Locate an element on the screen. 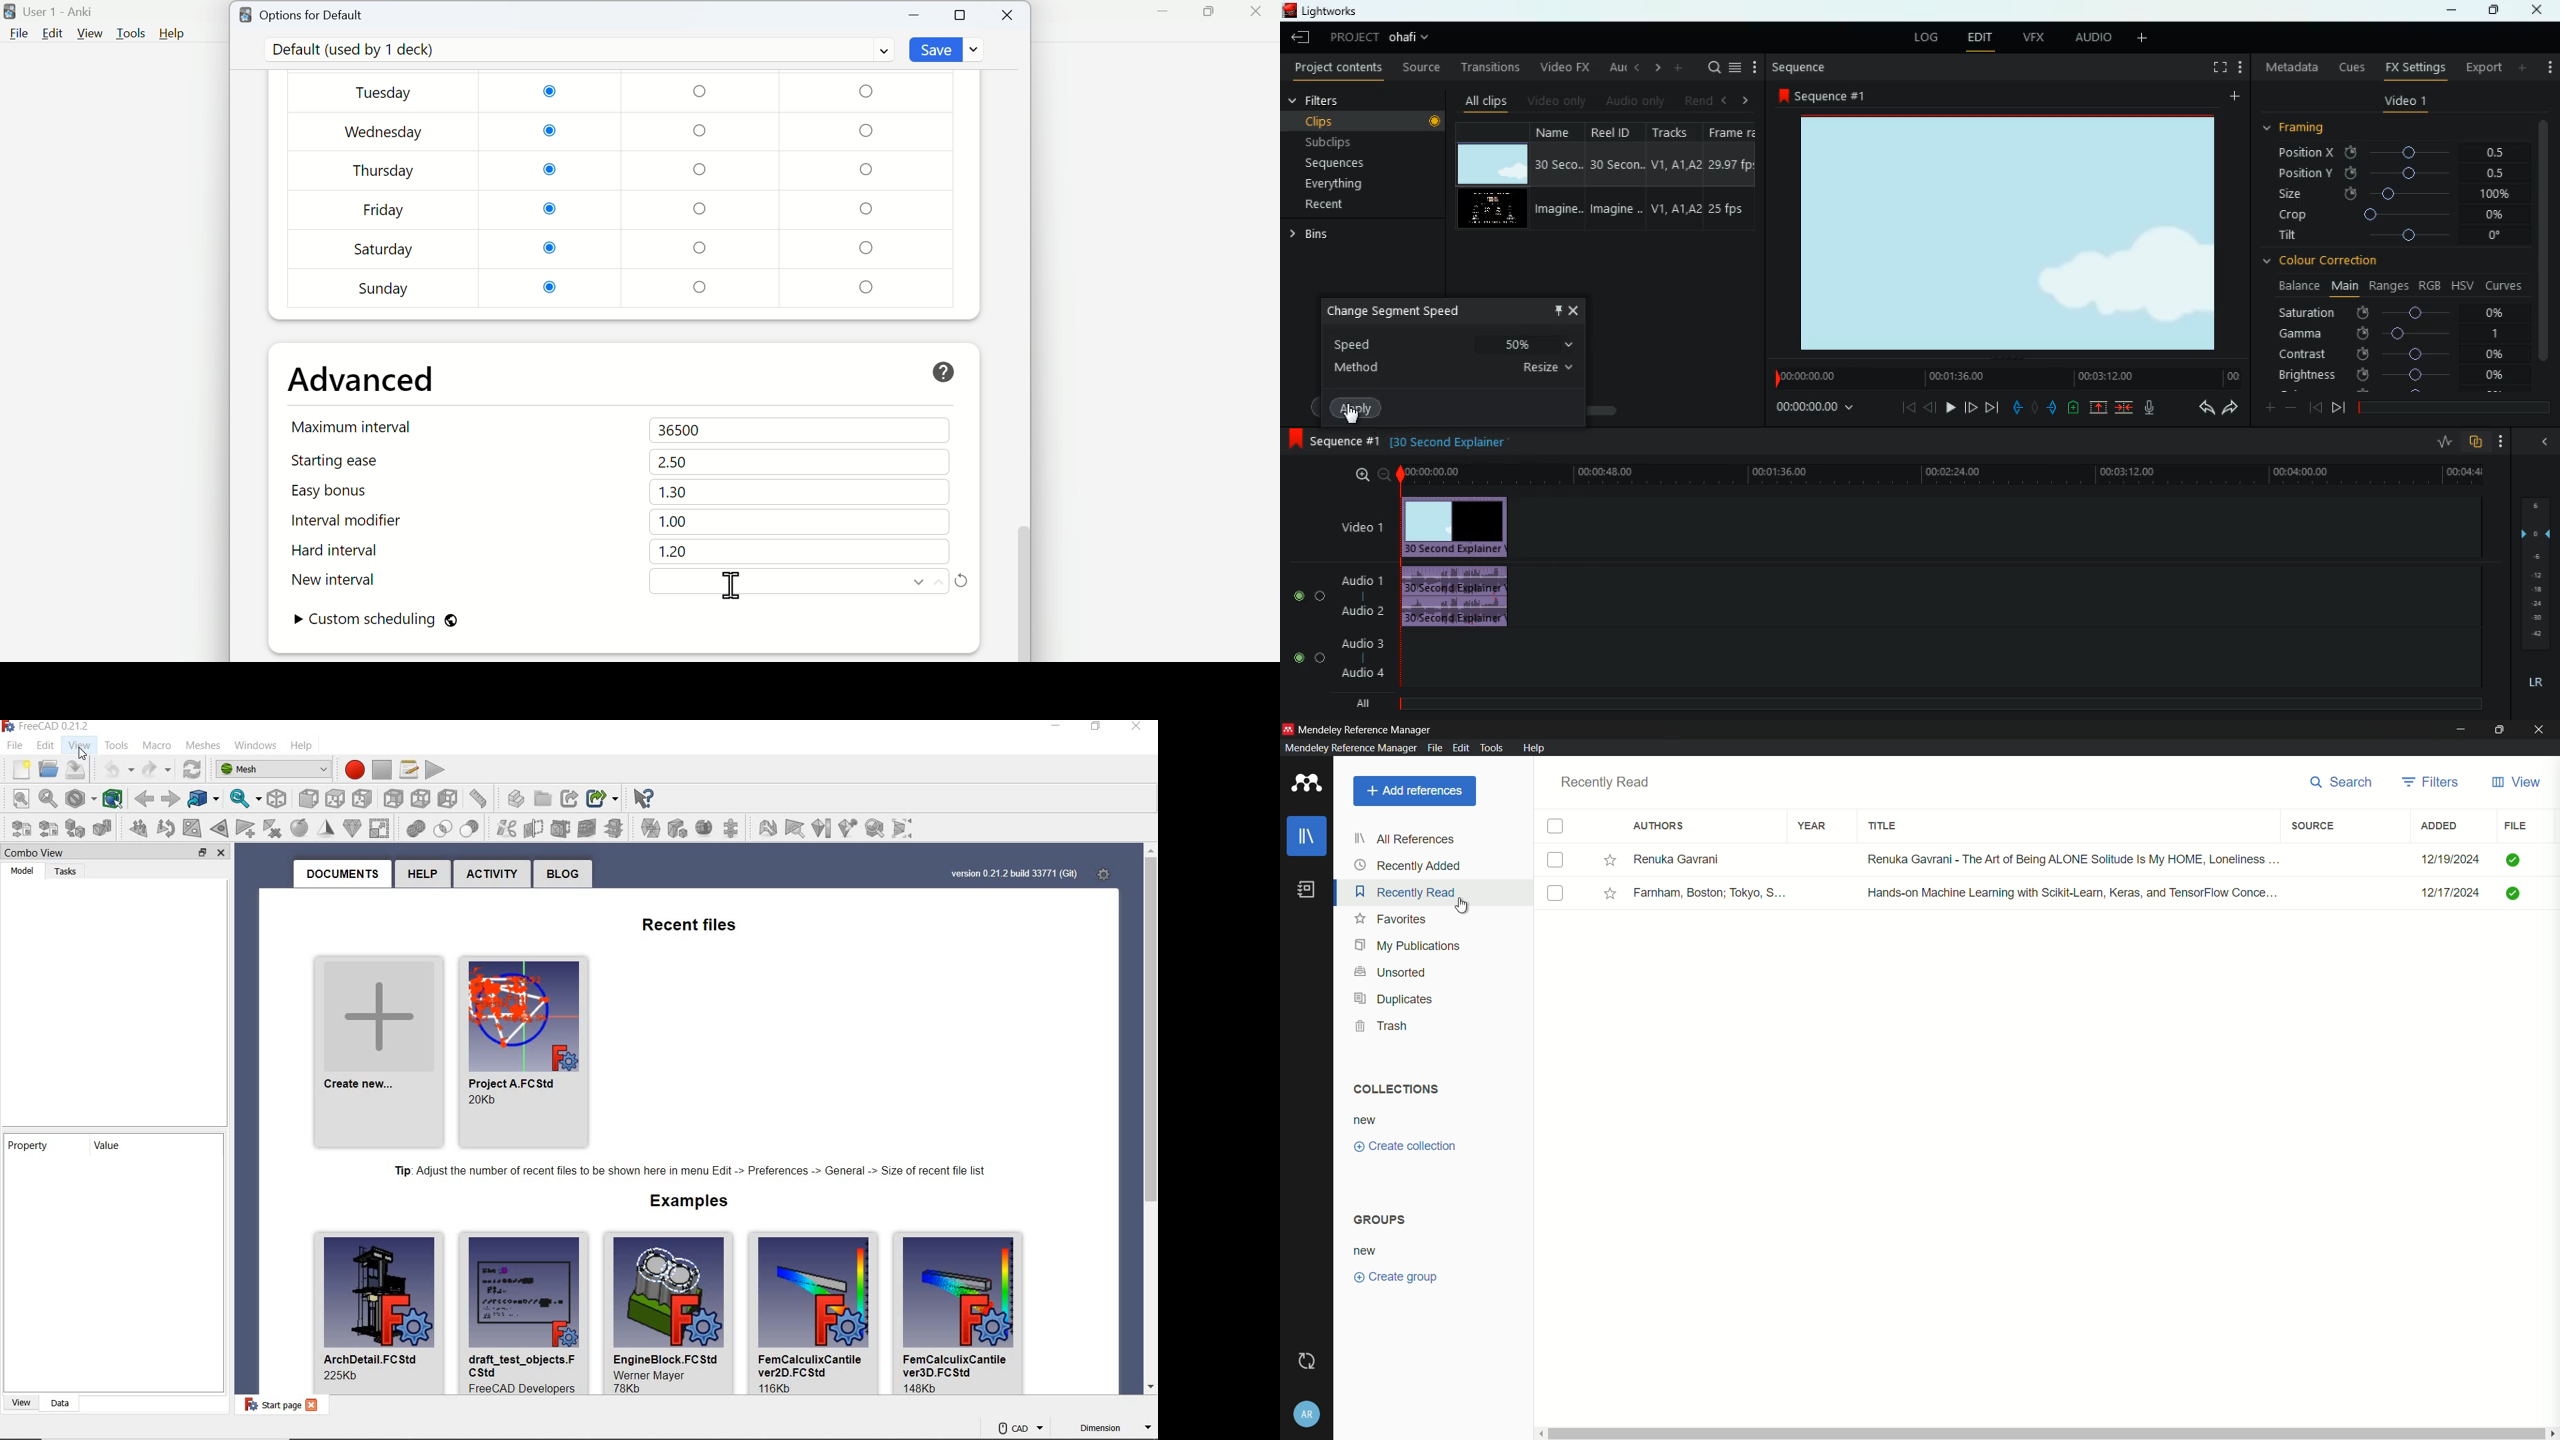  recent is located at coordinates (1346, 206).